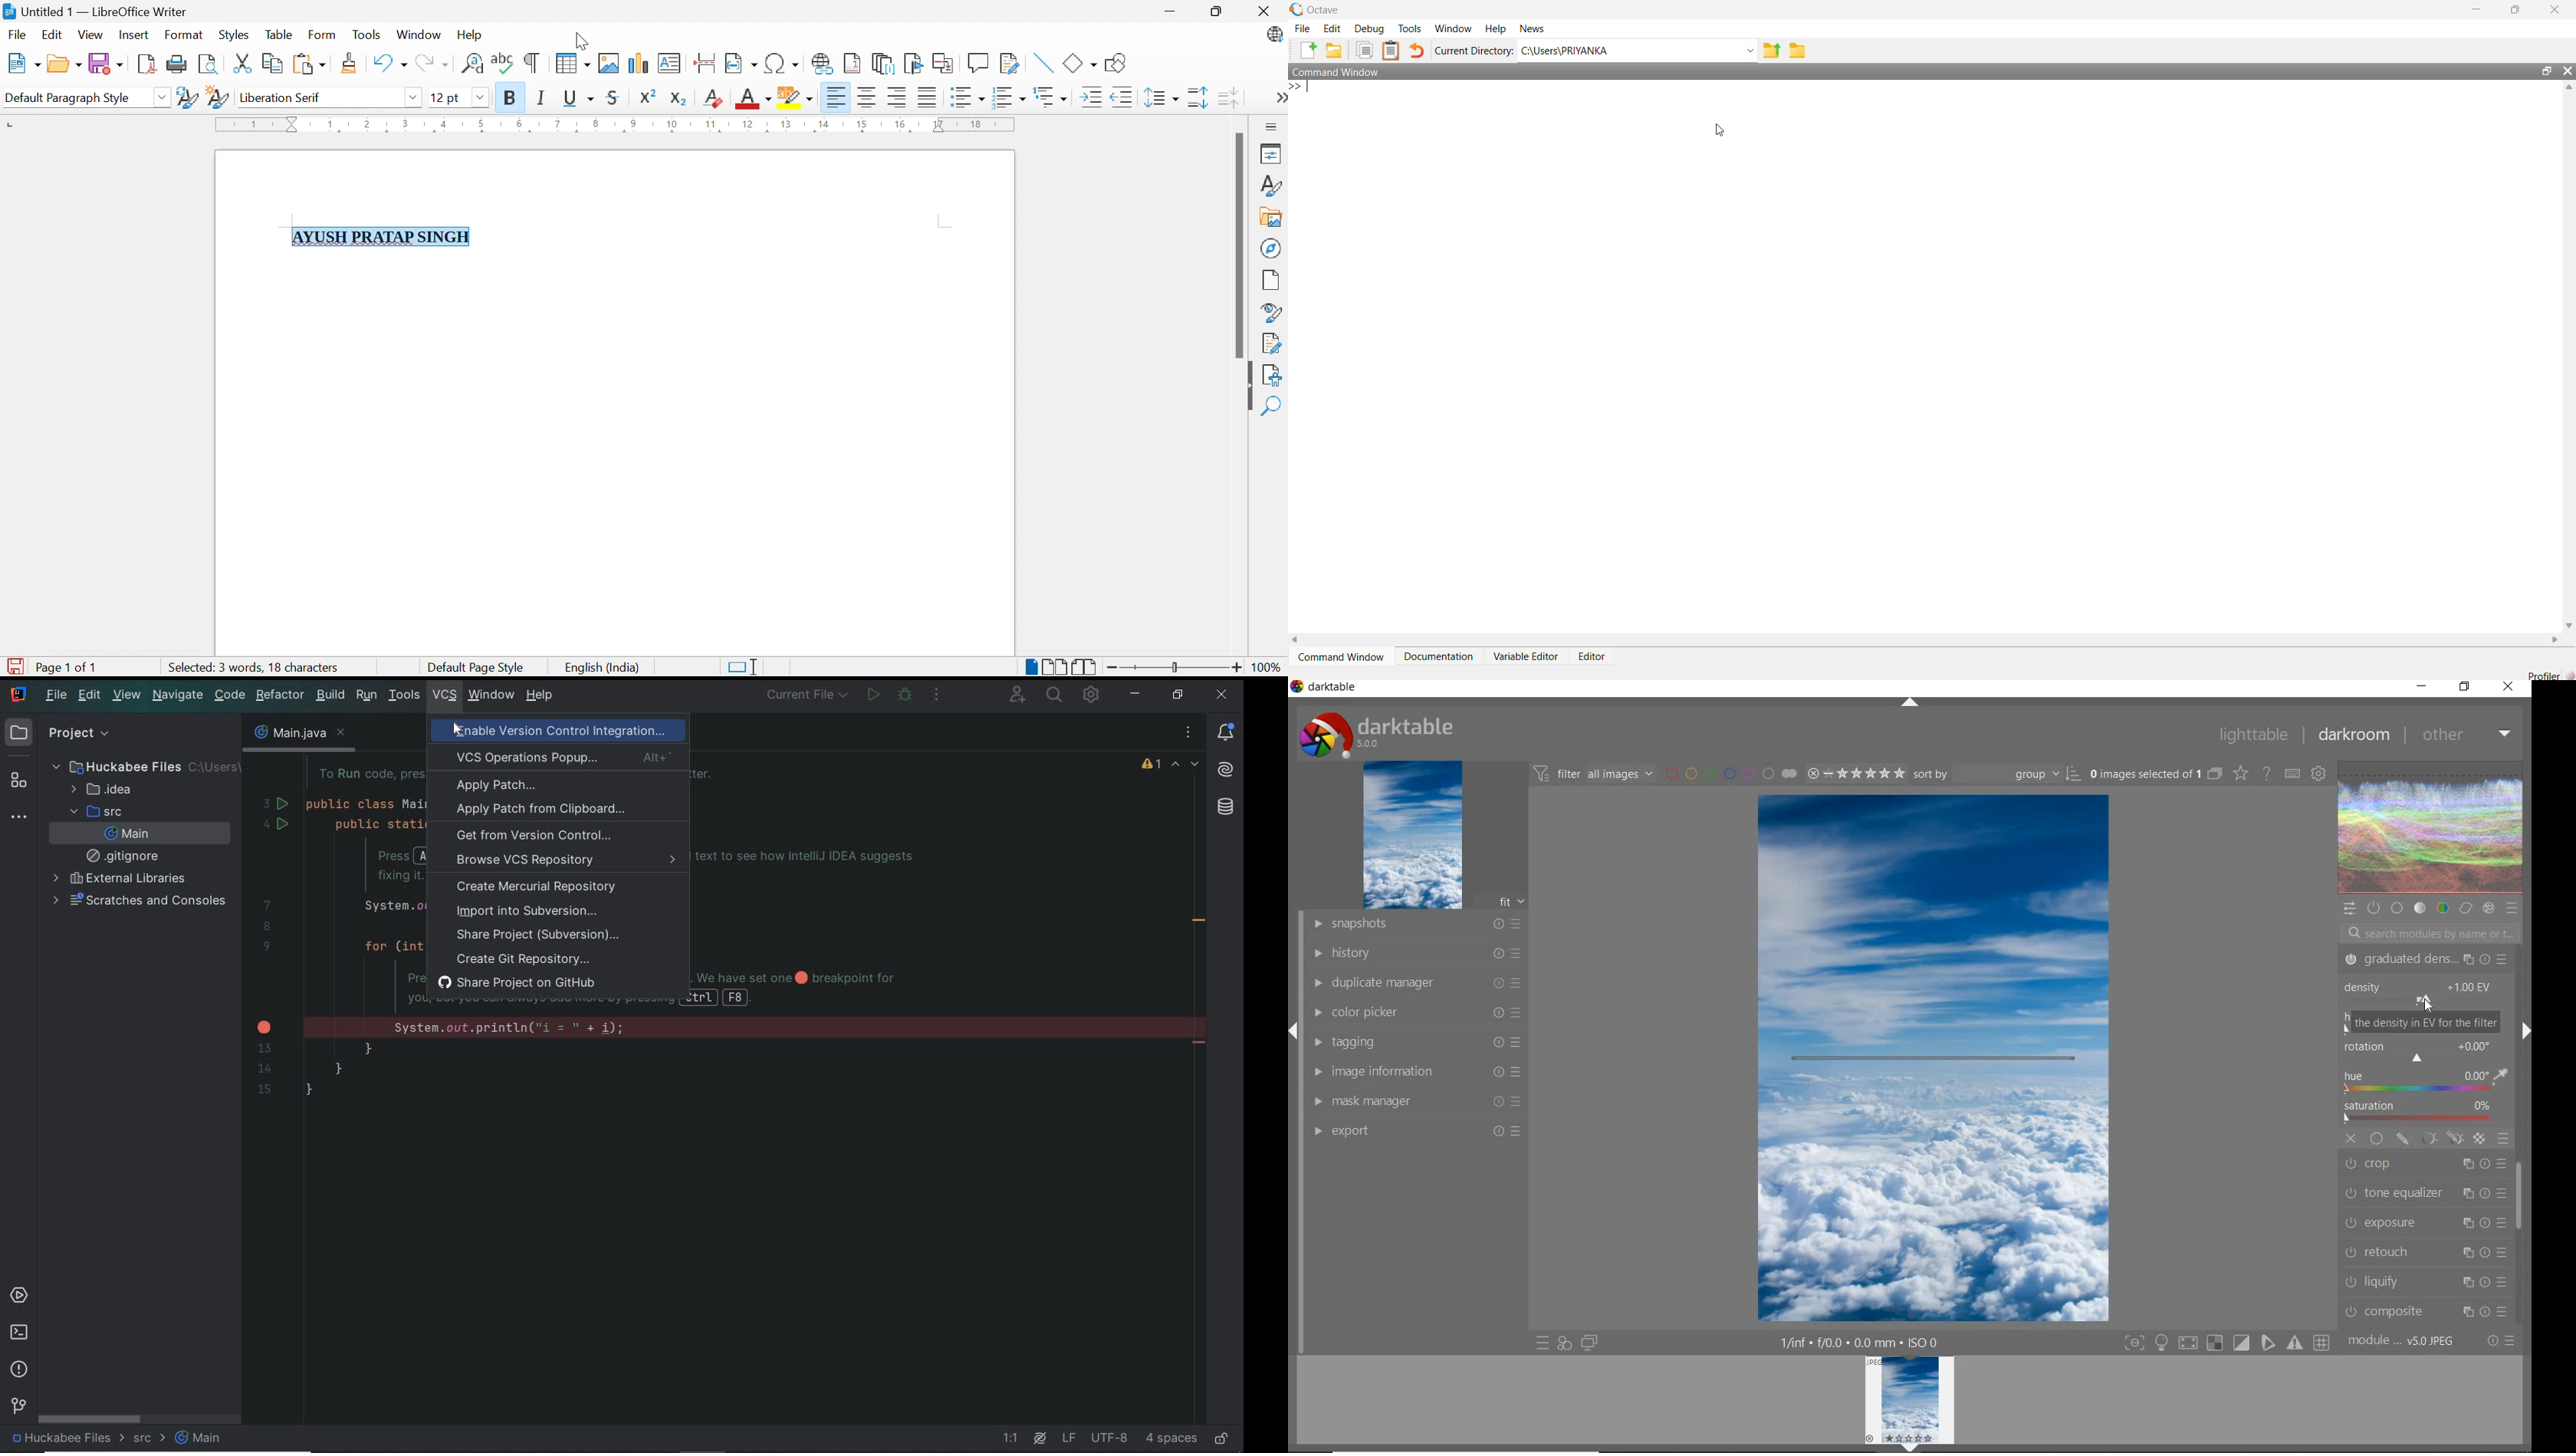  What do you see at coordinates (66, 64) in the screenshot?
I see `Open` at bounding box center [66, 64].